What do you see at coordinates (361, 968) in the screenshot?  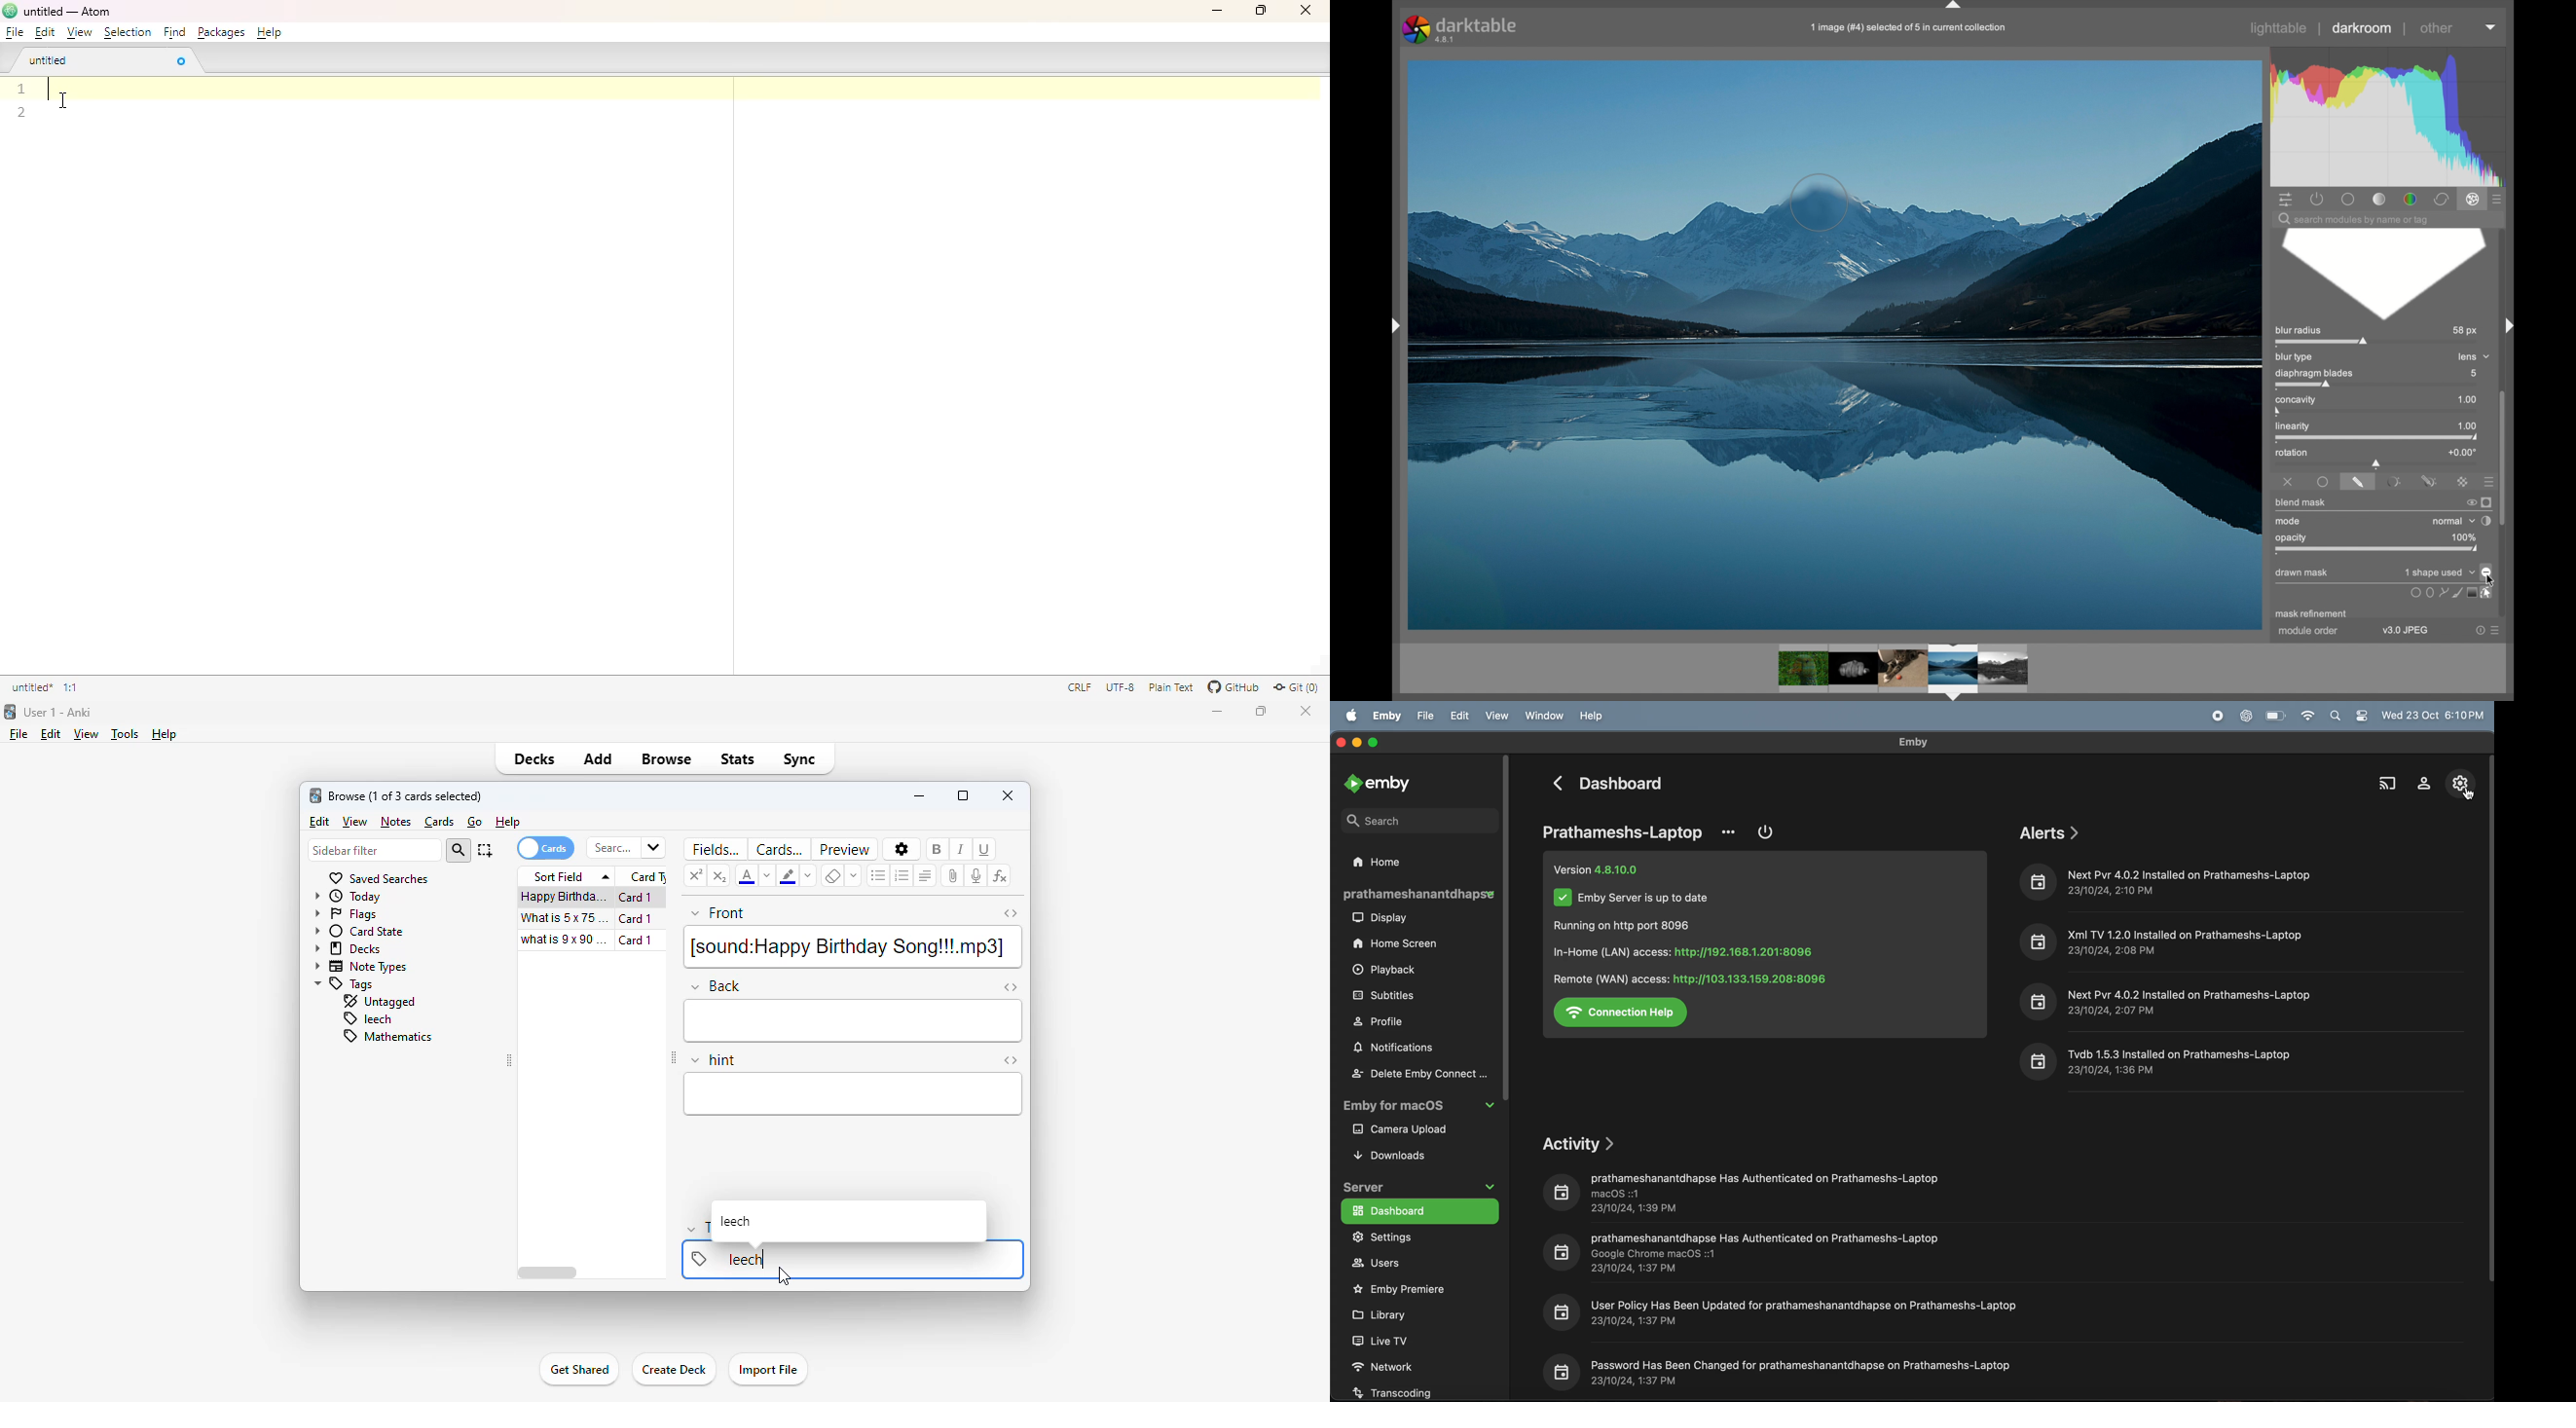 I see `note types` at bounding box center [361, 968].